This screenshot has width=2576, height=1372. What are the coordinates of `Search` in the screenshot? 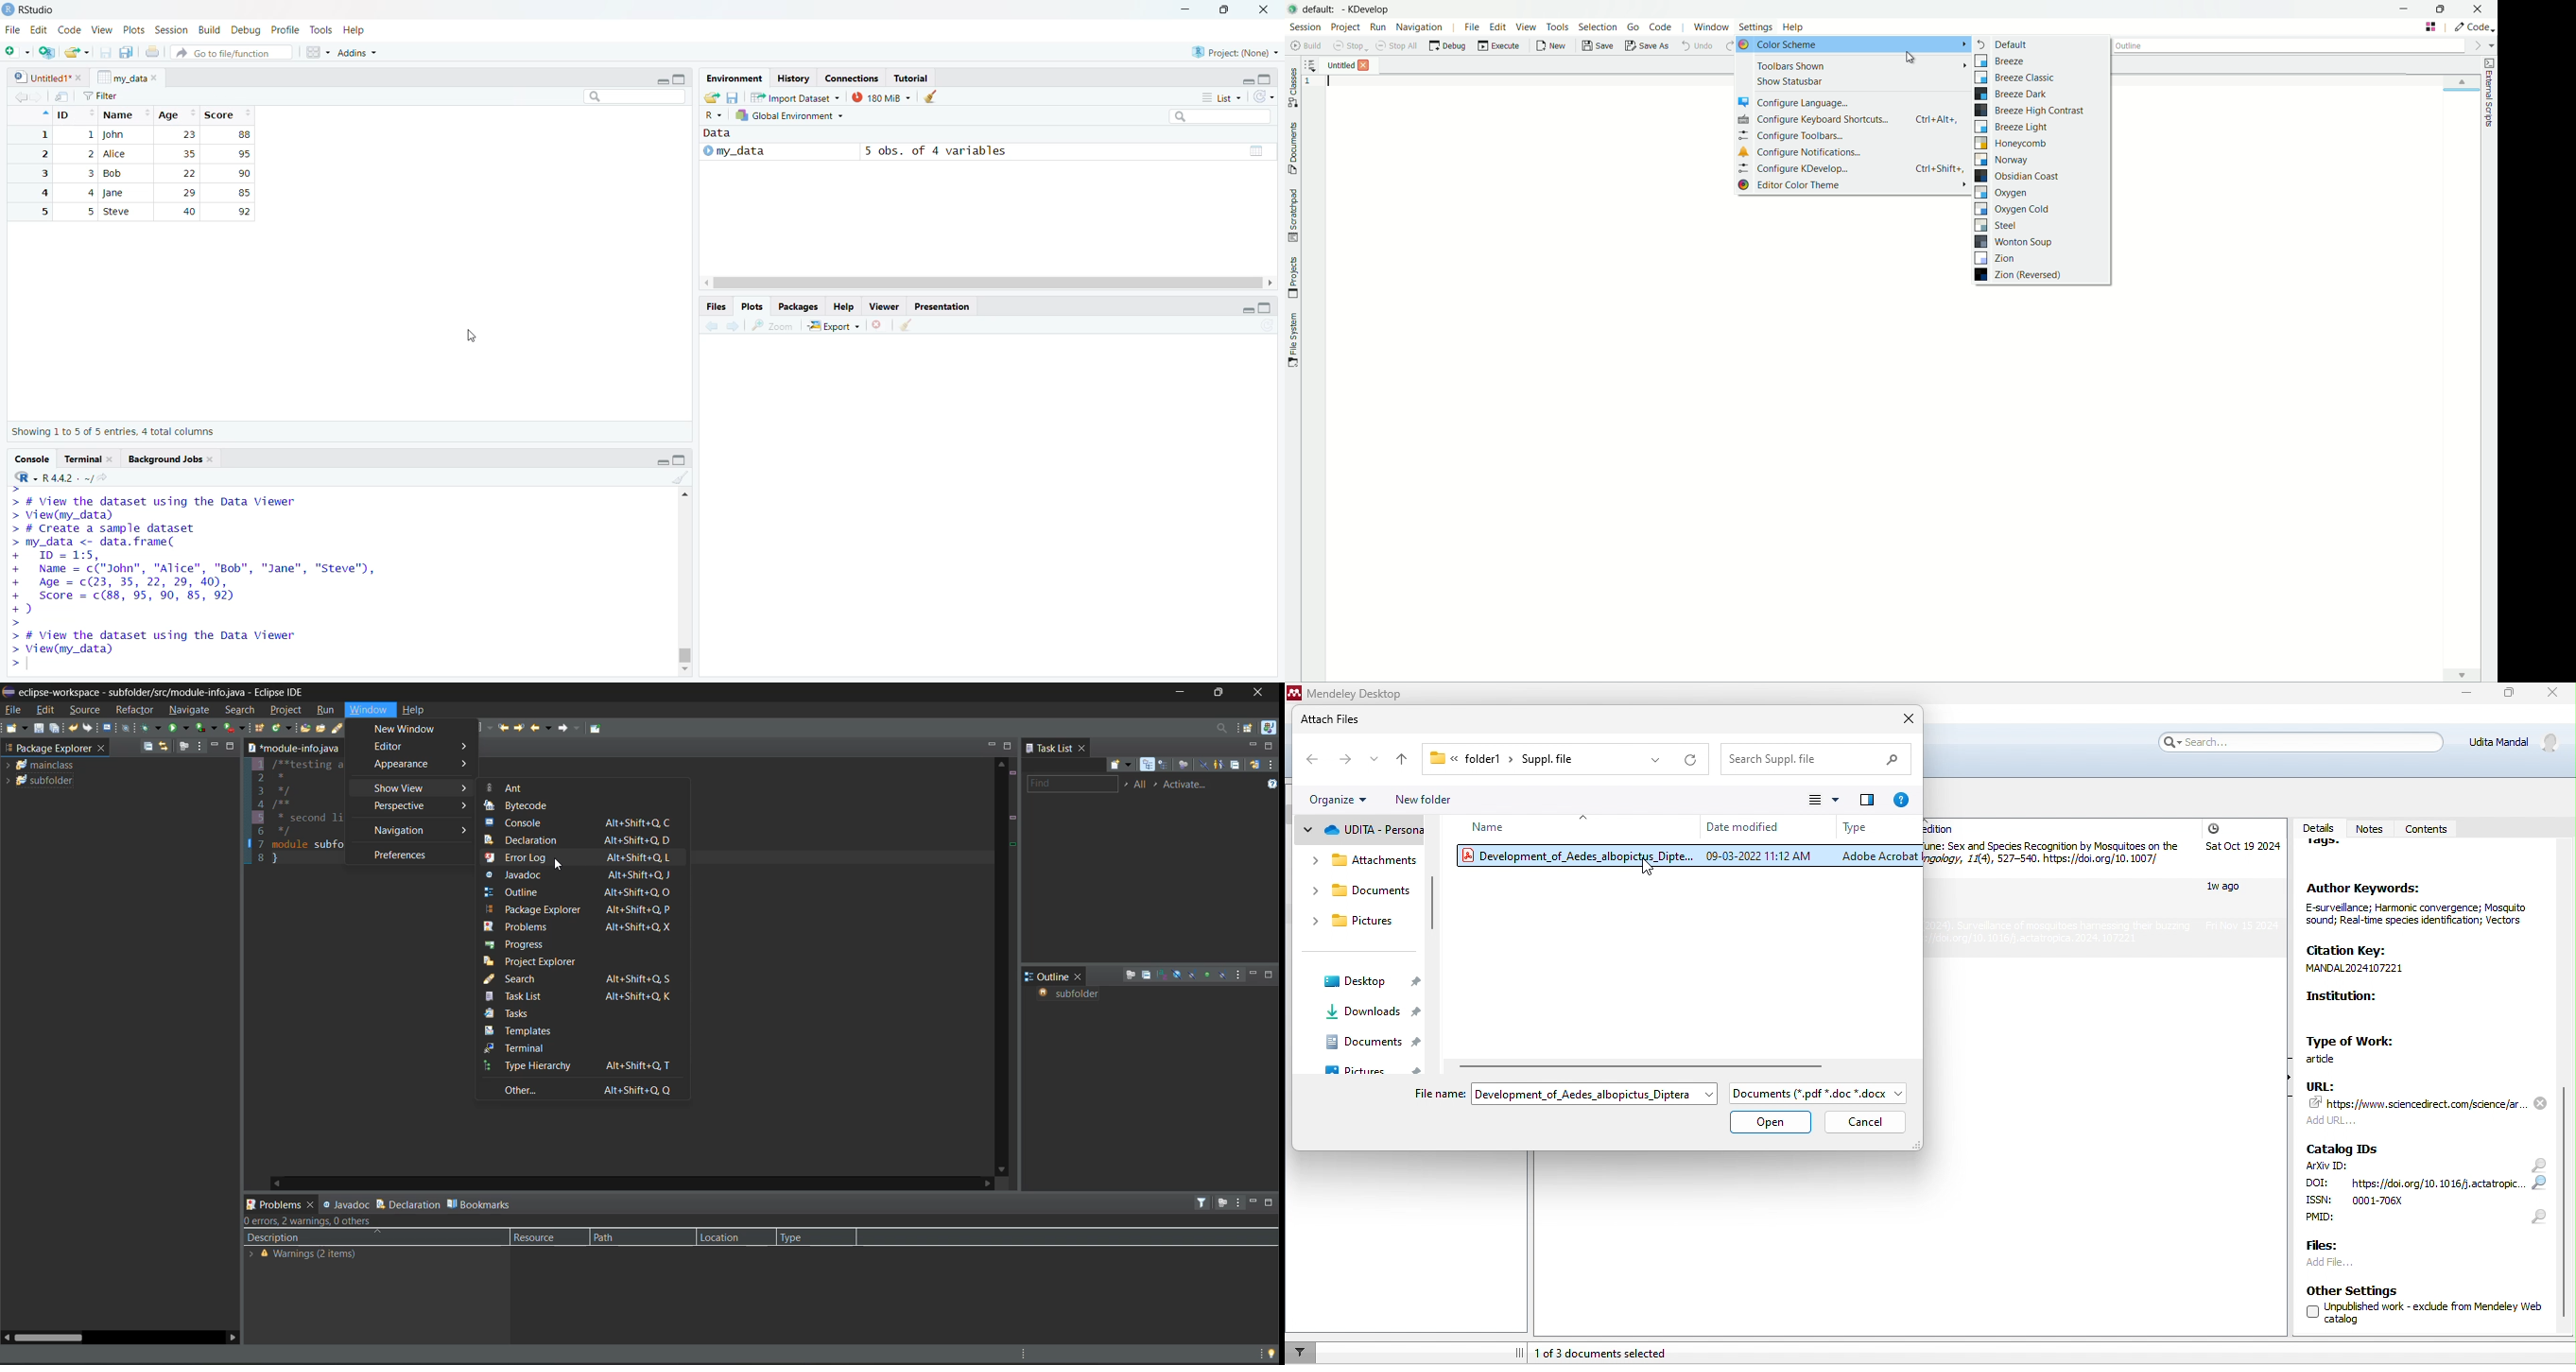 It's located at (1221, 116).